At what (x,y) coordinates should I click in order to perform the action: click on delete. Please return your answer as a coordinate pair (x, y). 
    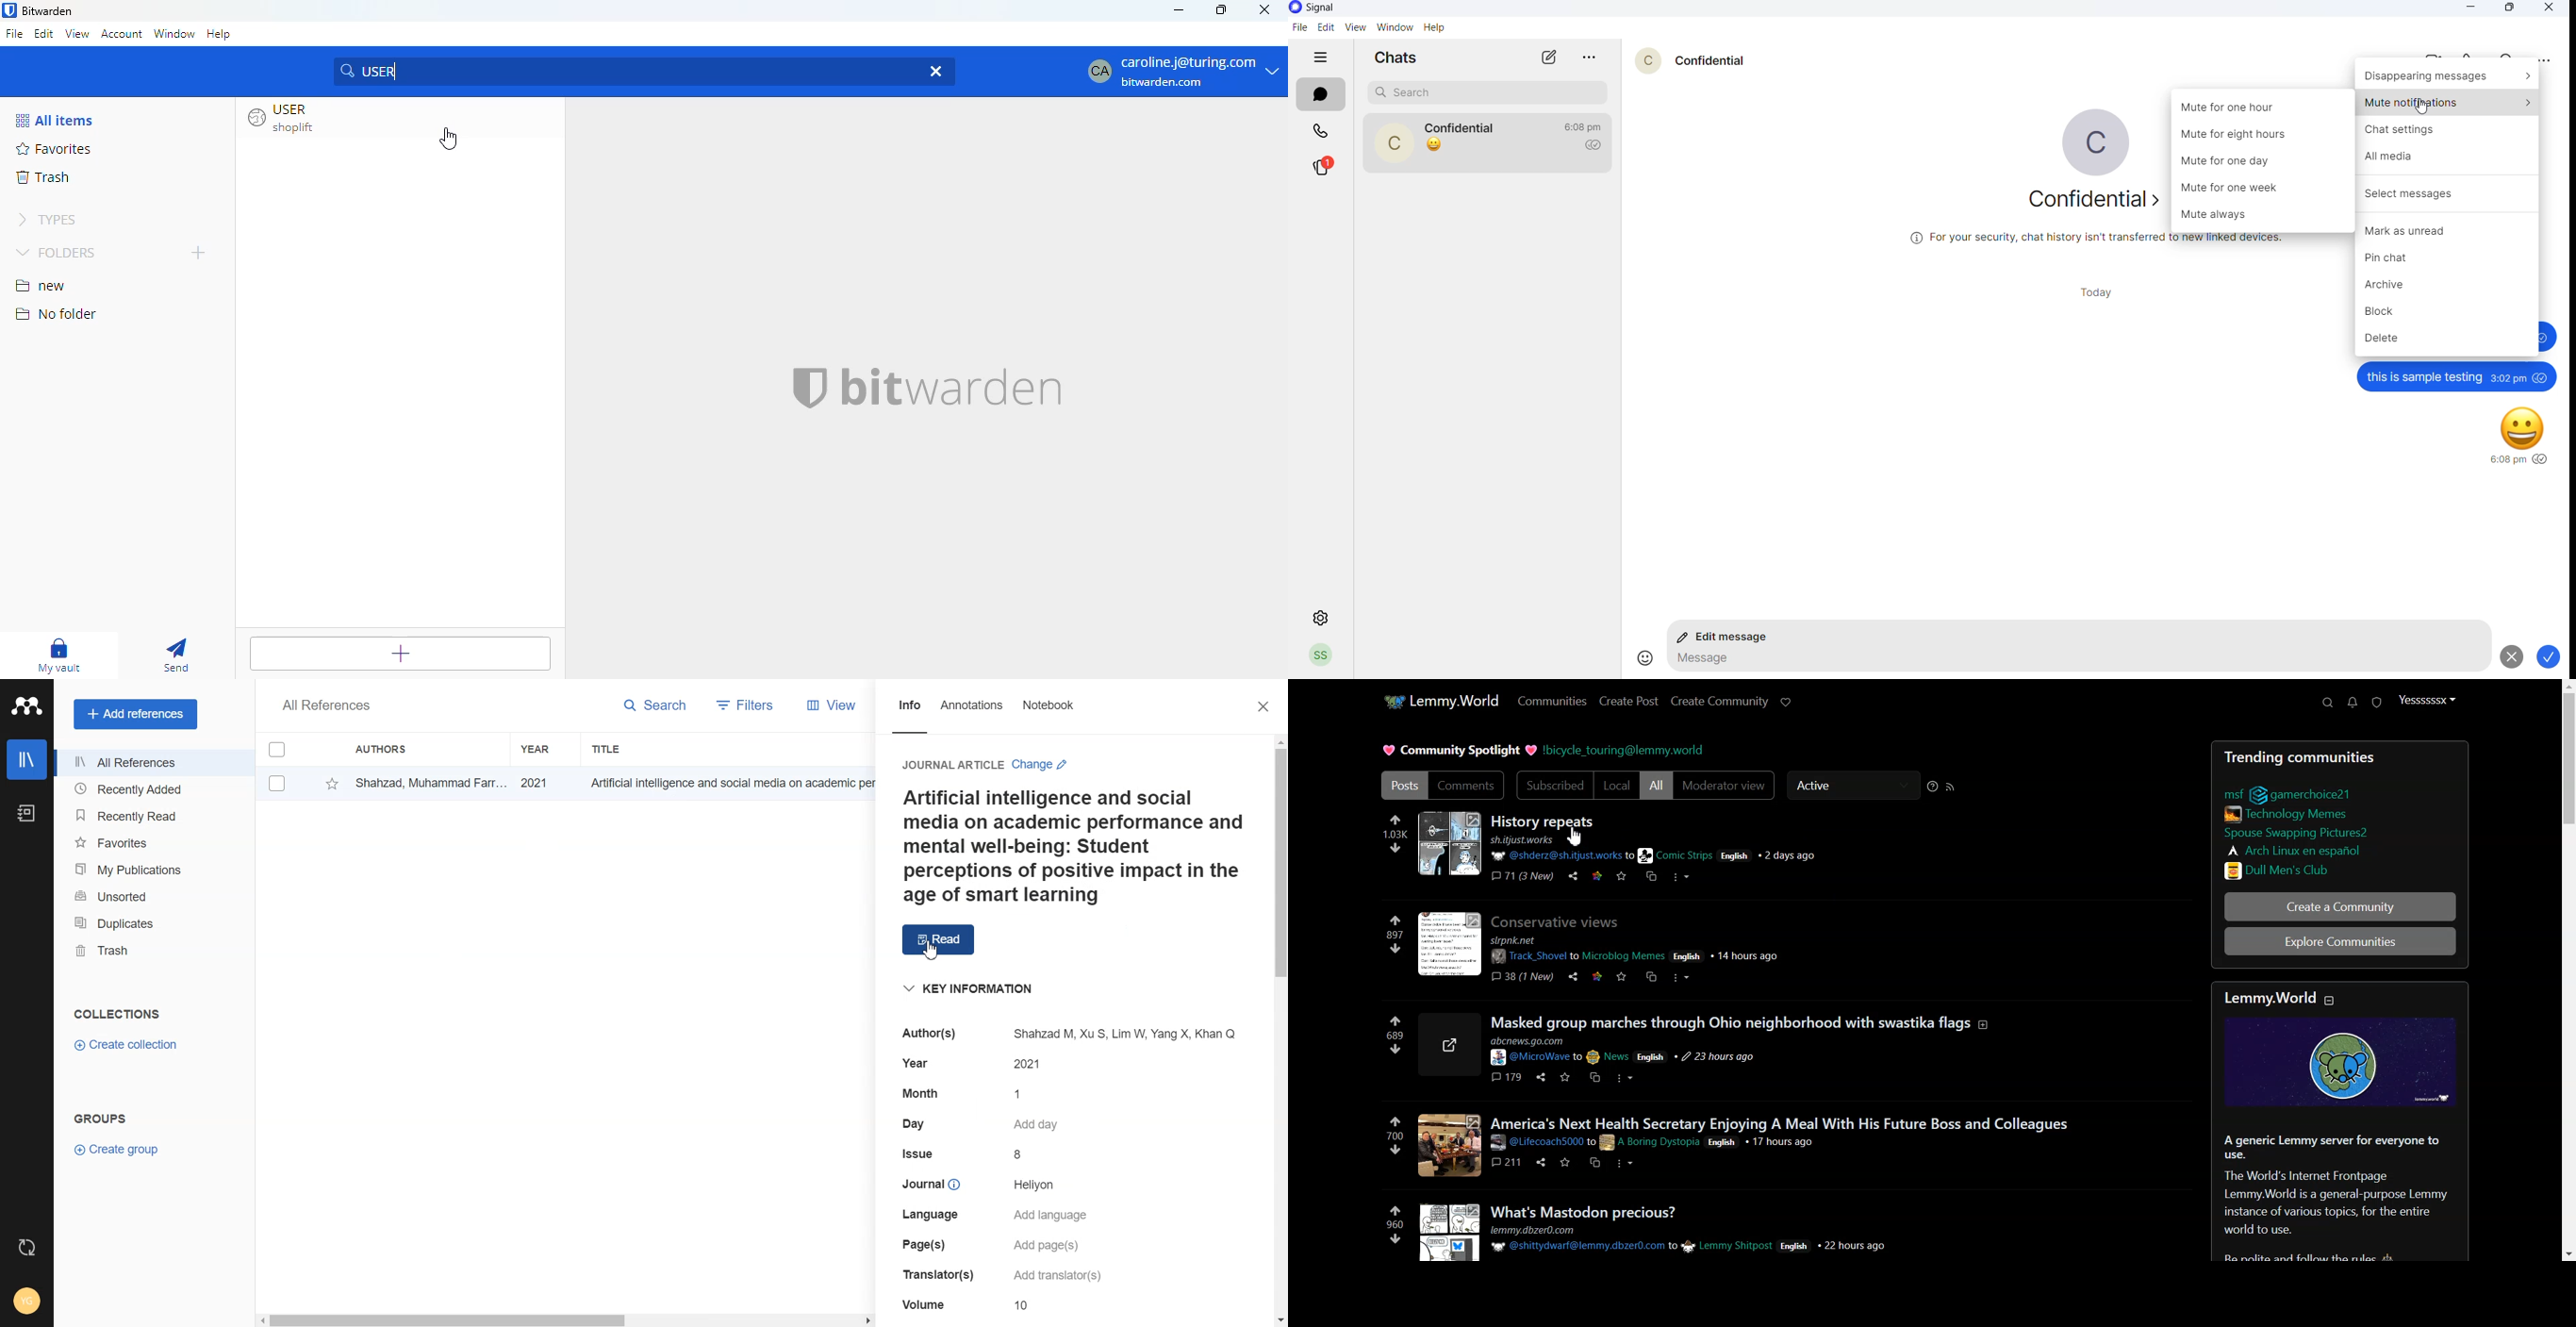
    Looking at the image, I should click on (2448, 342).